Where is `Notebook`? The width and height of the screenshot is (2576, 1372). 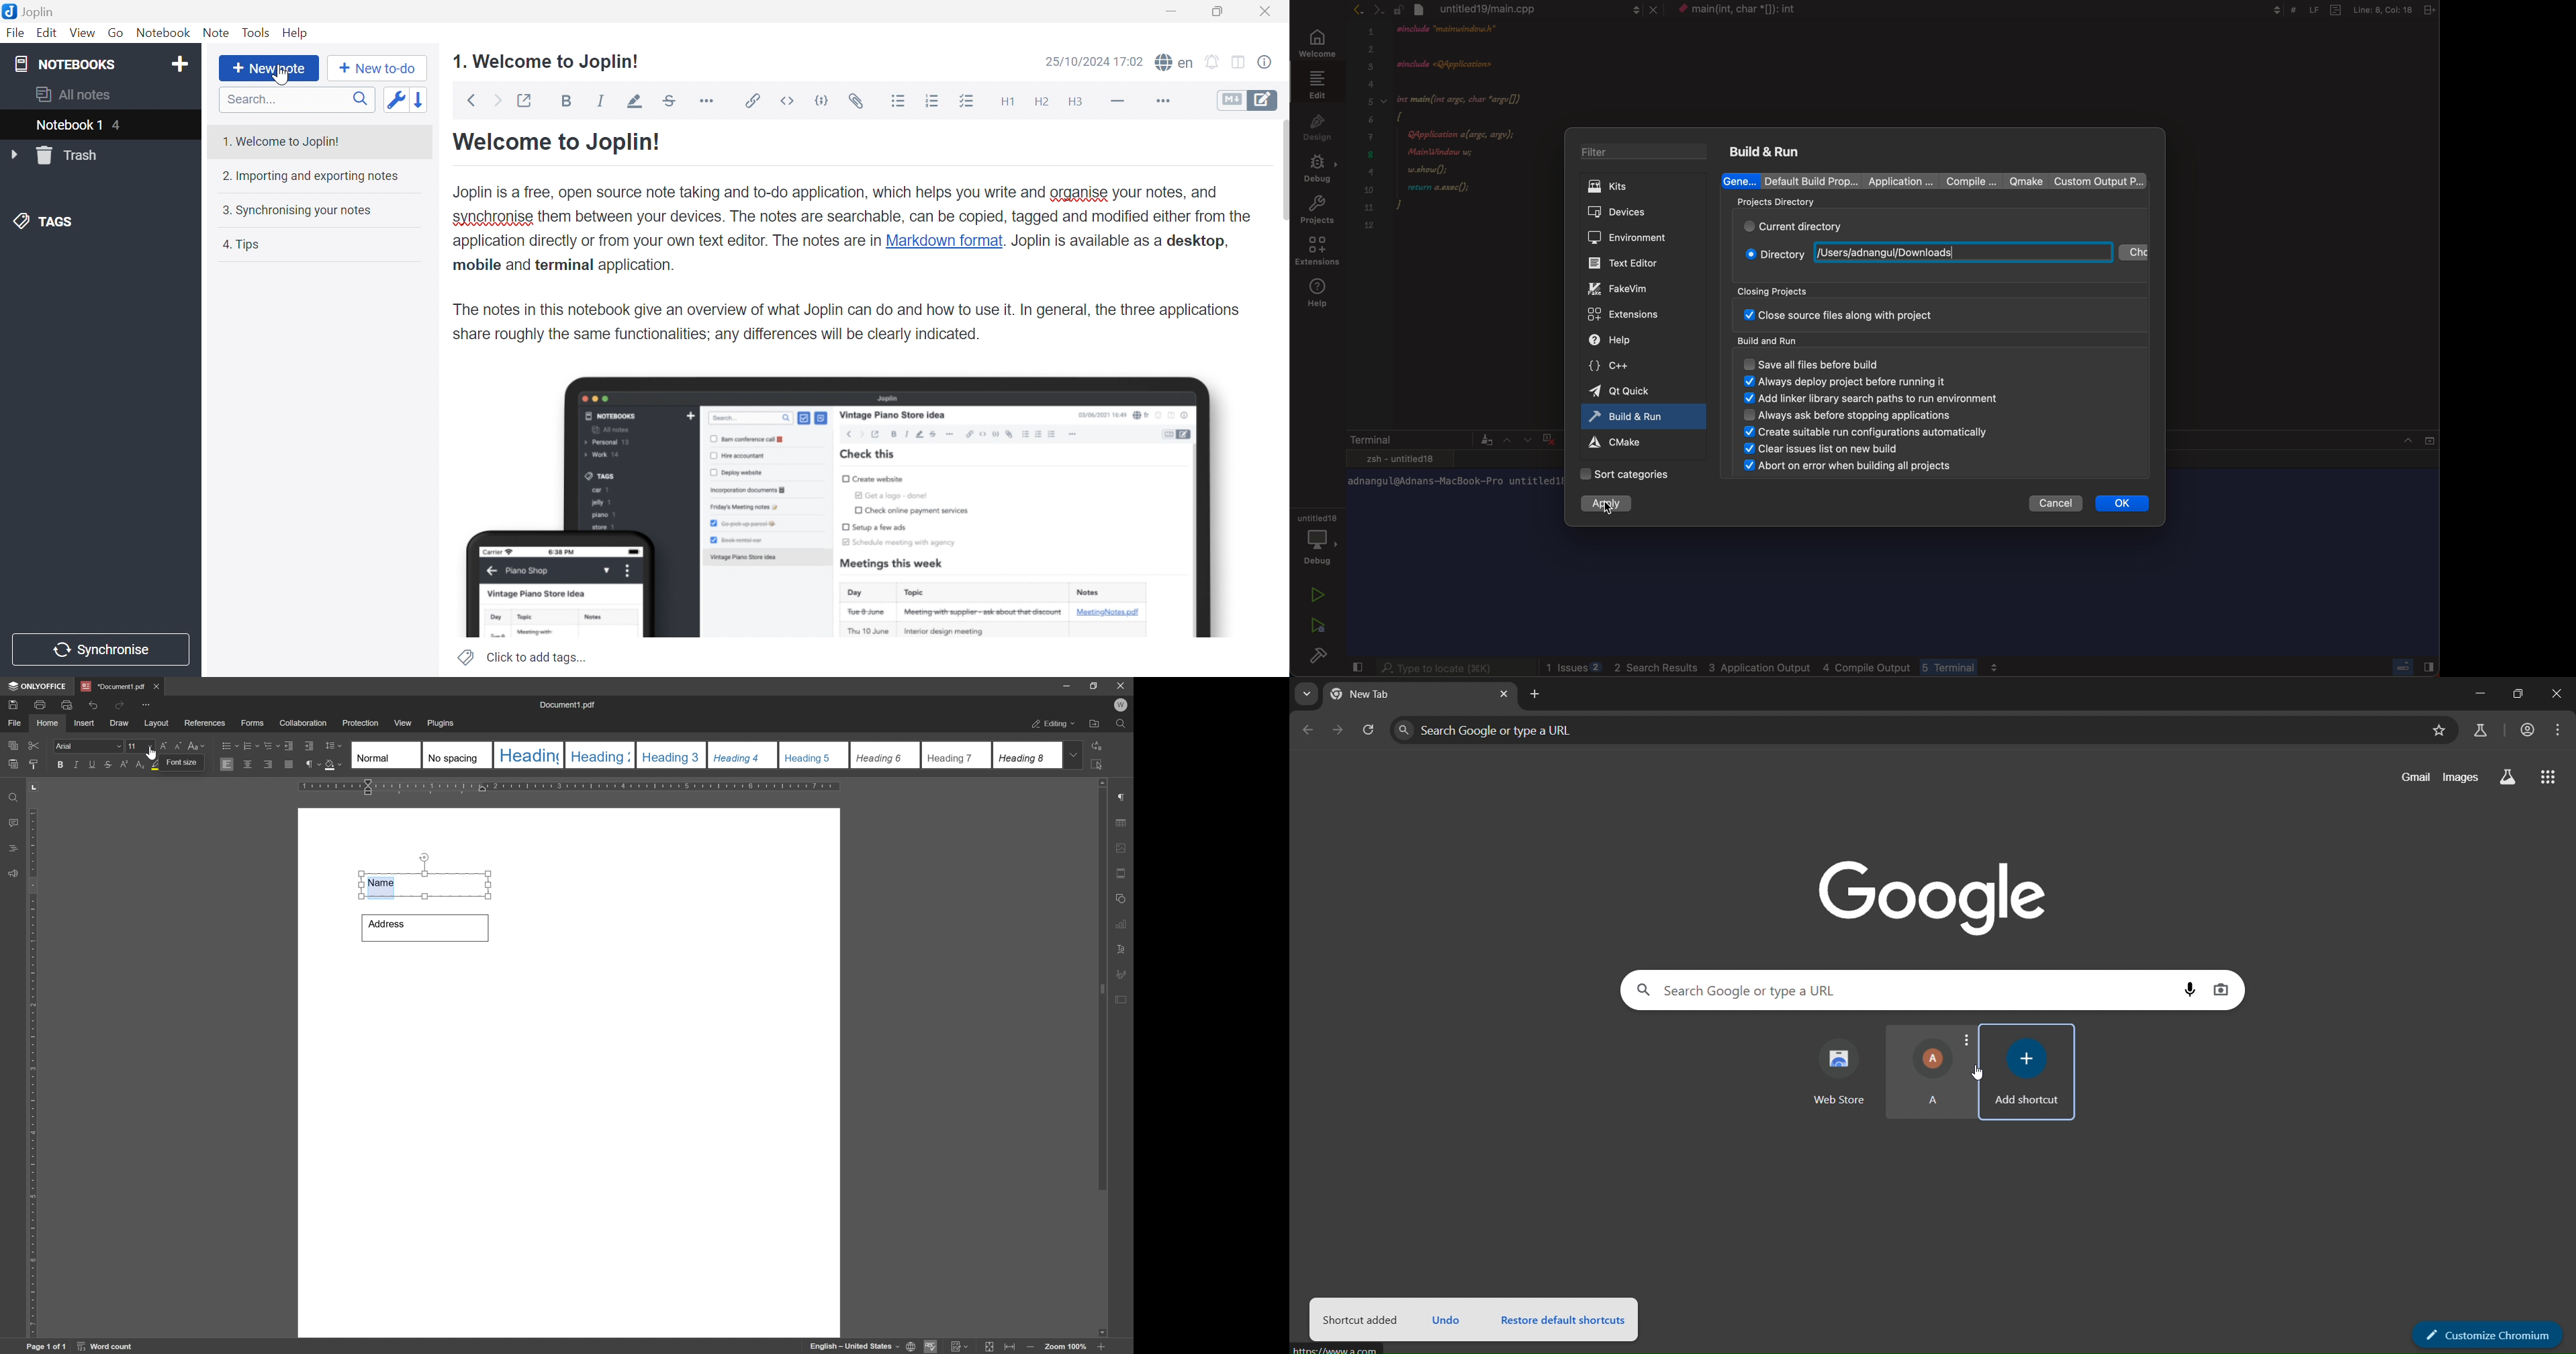 Notebook is located at coordinates (163, 32).